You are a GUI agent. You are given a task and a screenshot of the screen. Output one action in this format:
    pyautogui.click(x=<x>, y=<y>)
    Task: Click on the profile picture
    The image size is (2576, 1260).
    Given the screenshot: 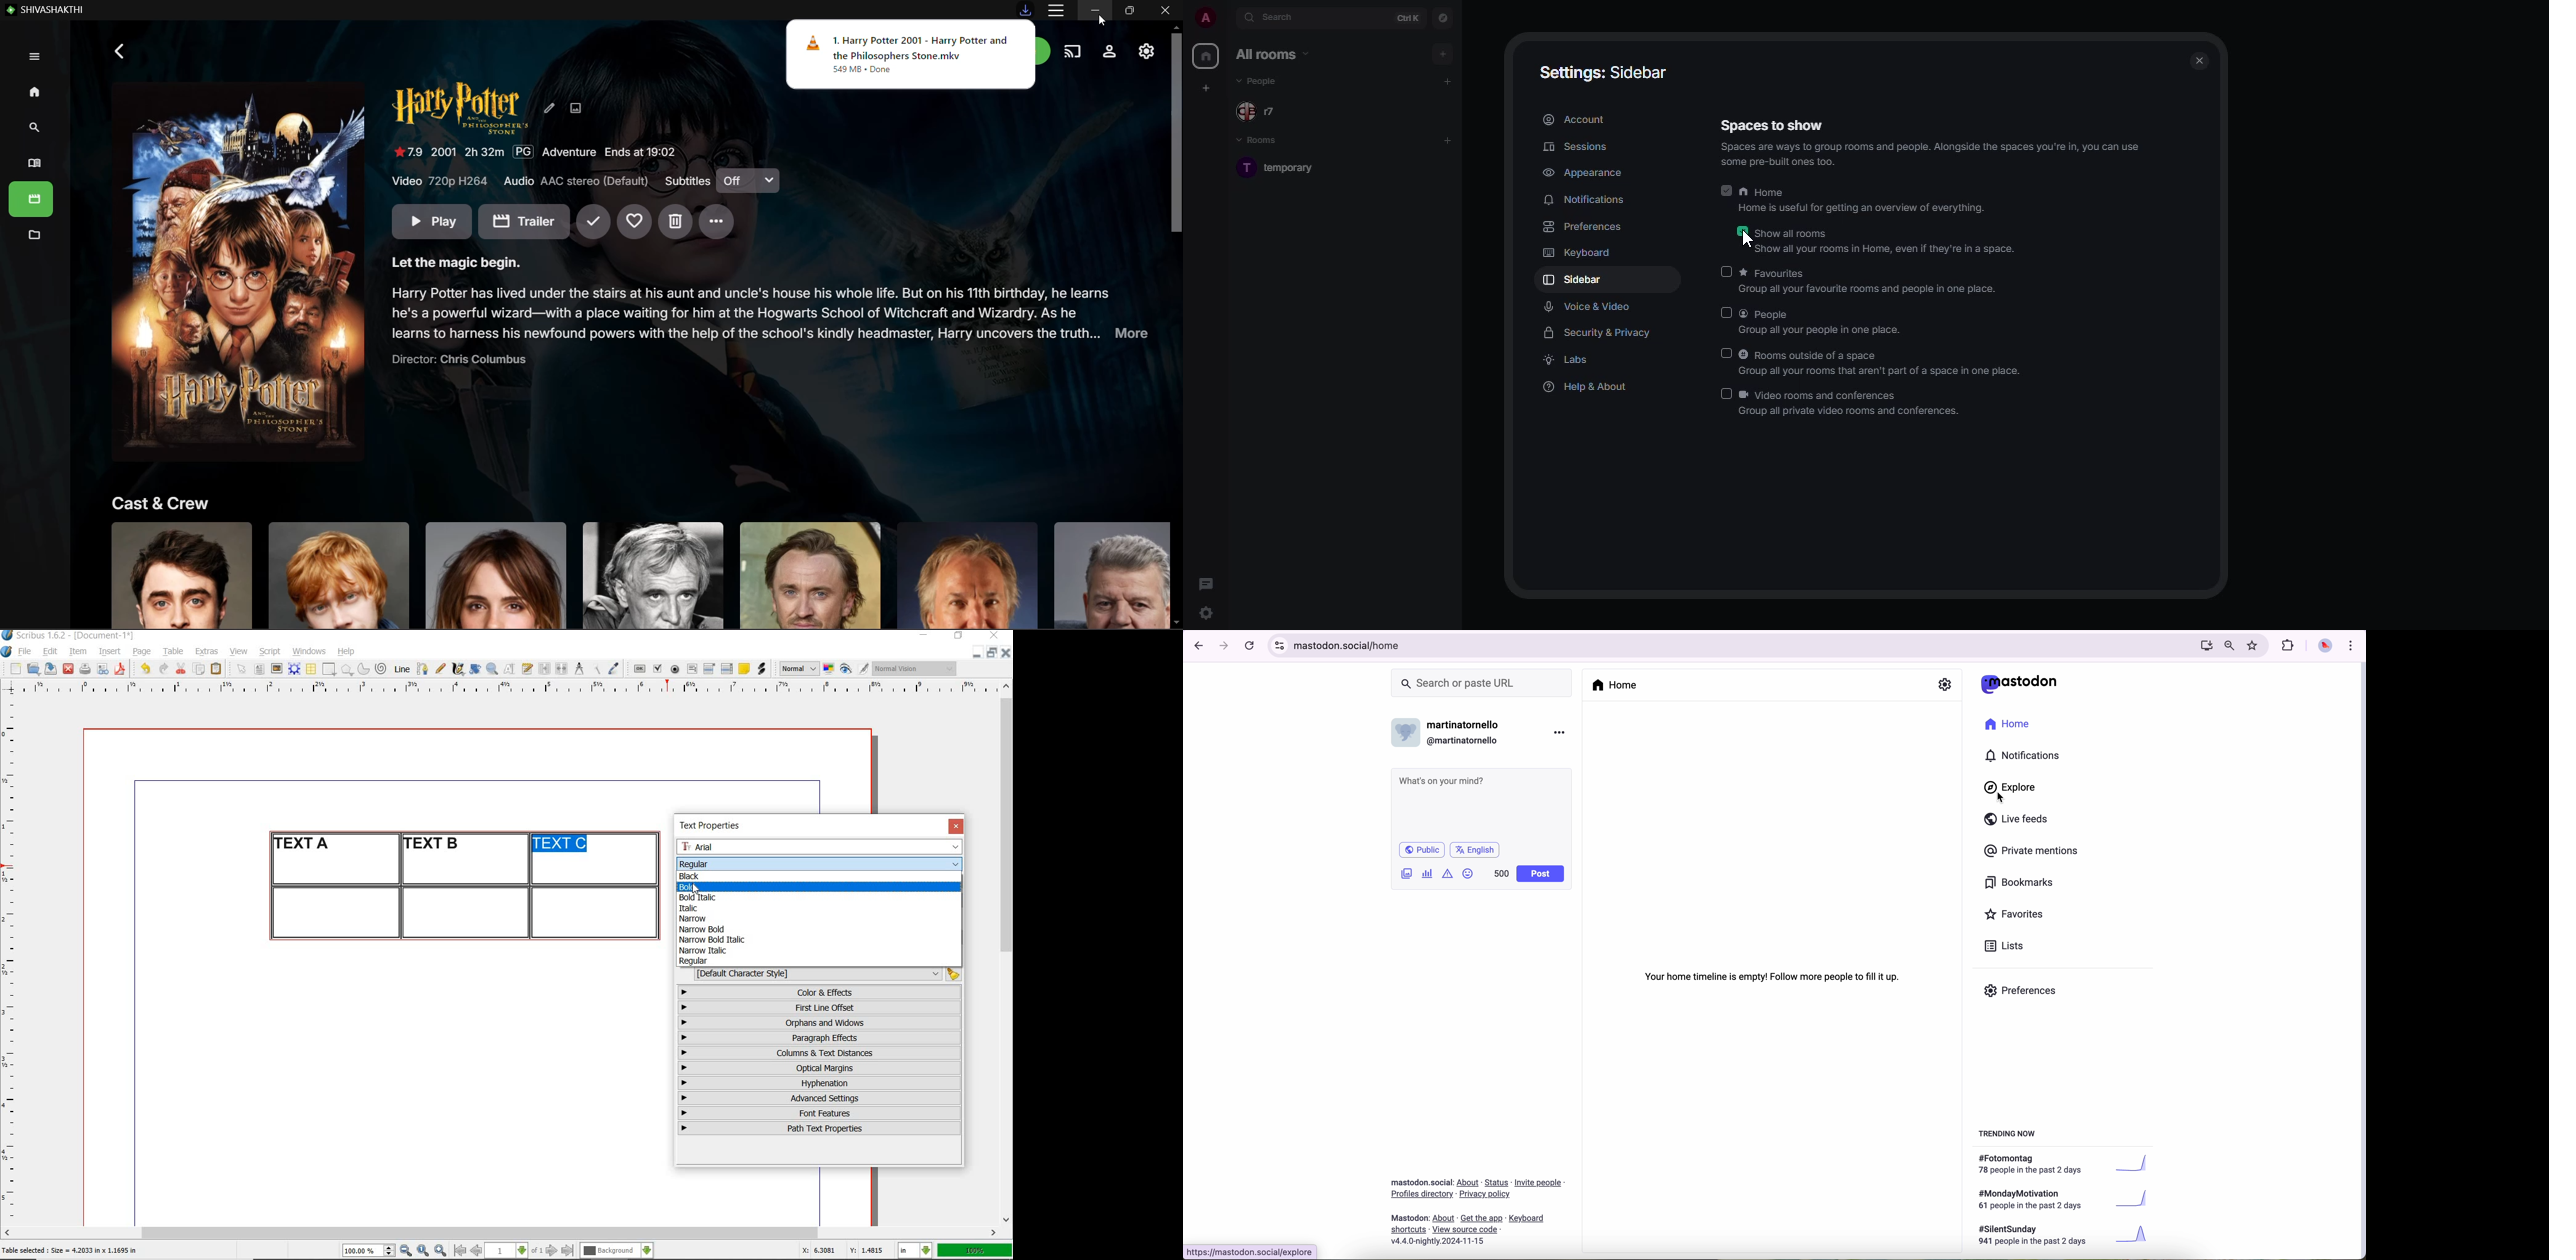 What is the action you would take?
    pyautogui.click(x=2323, y=647)
    